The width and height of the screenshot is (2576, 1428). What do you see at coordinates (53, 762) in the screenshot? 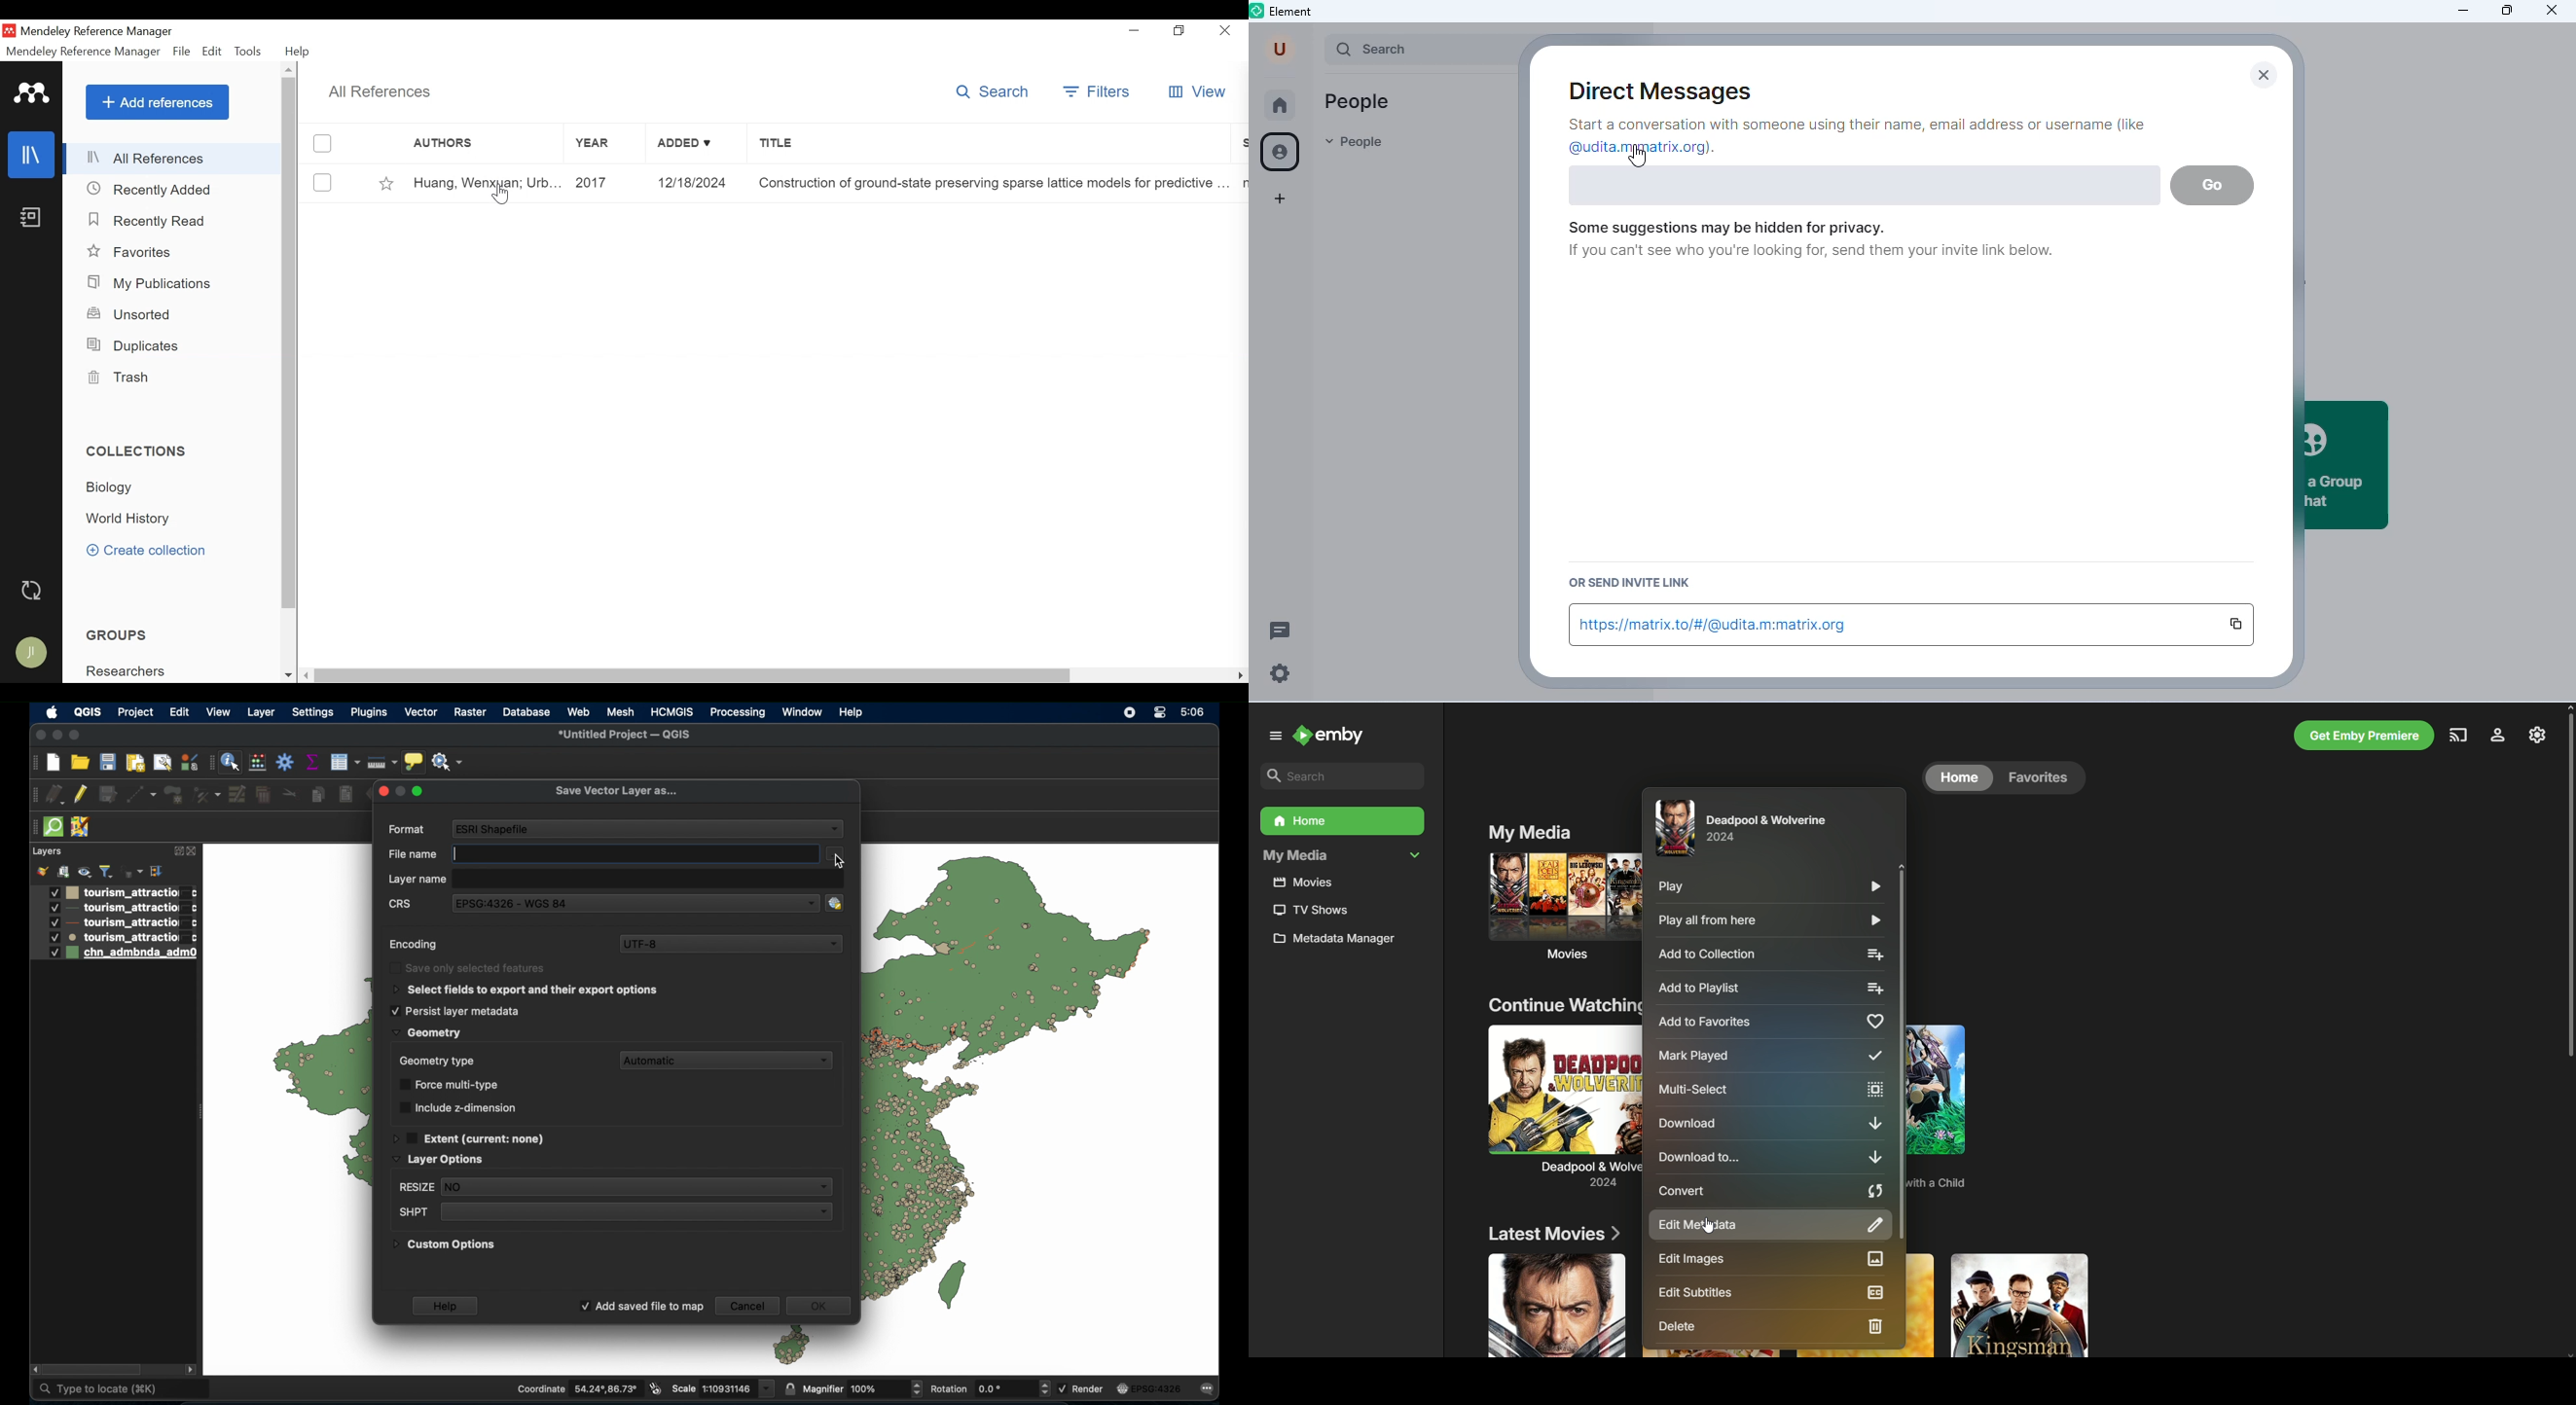
I see `new project` at bounding box center [53, 762].